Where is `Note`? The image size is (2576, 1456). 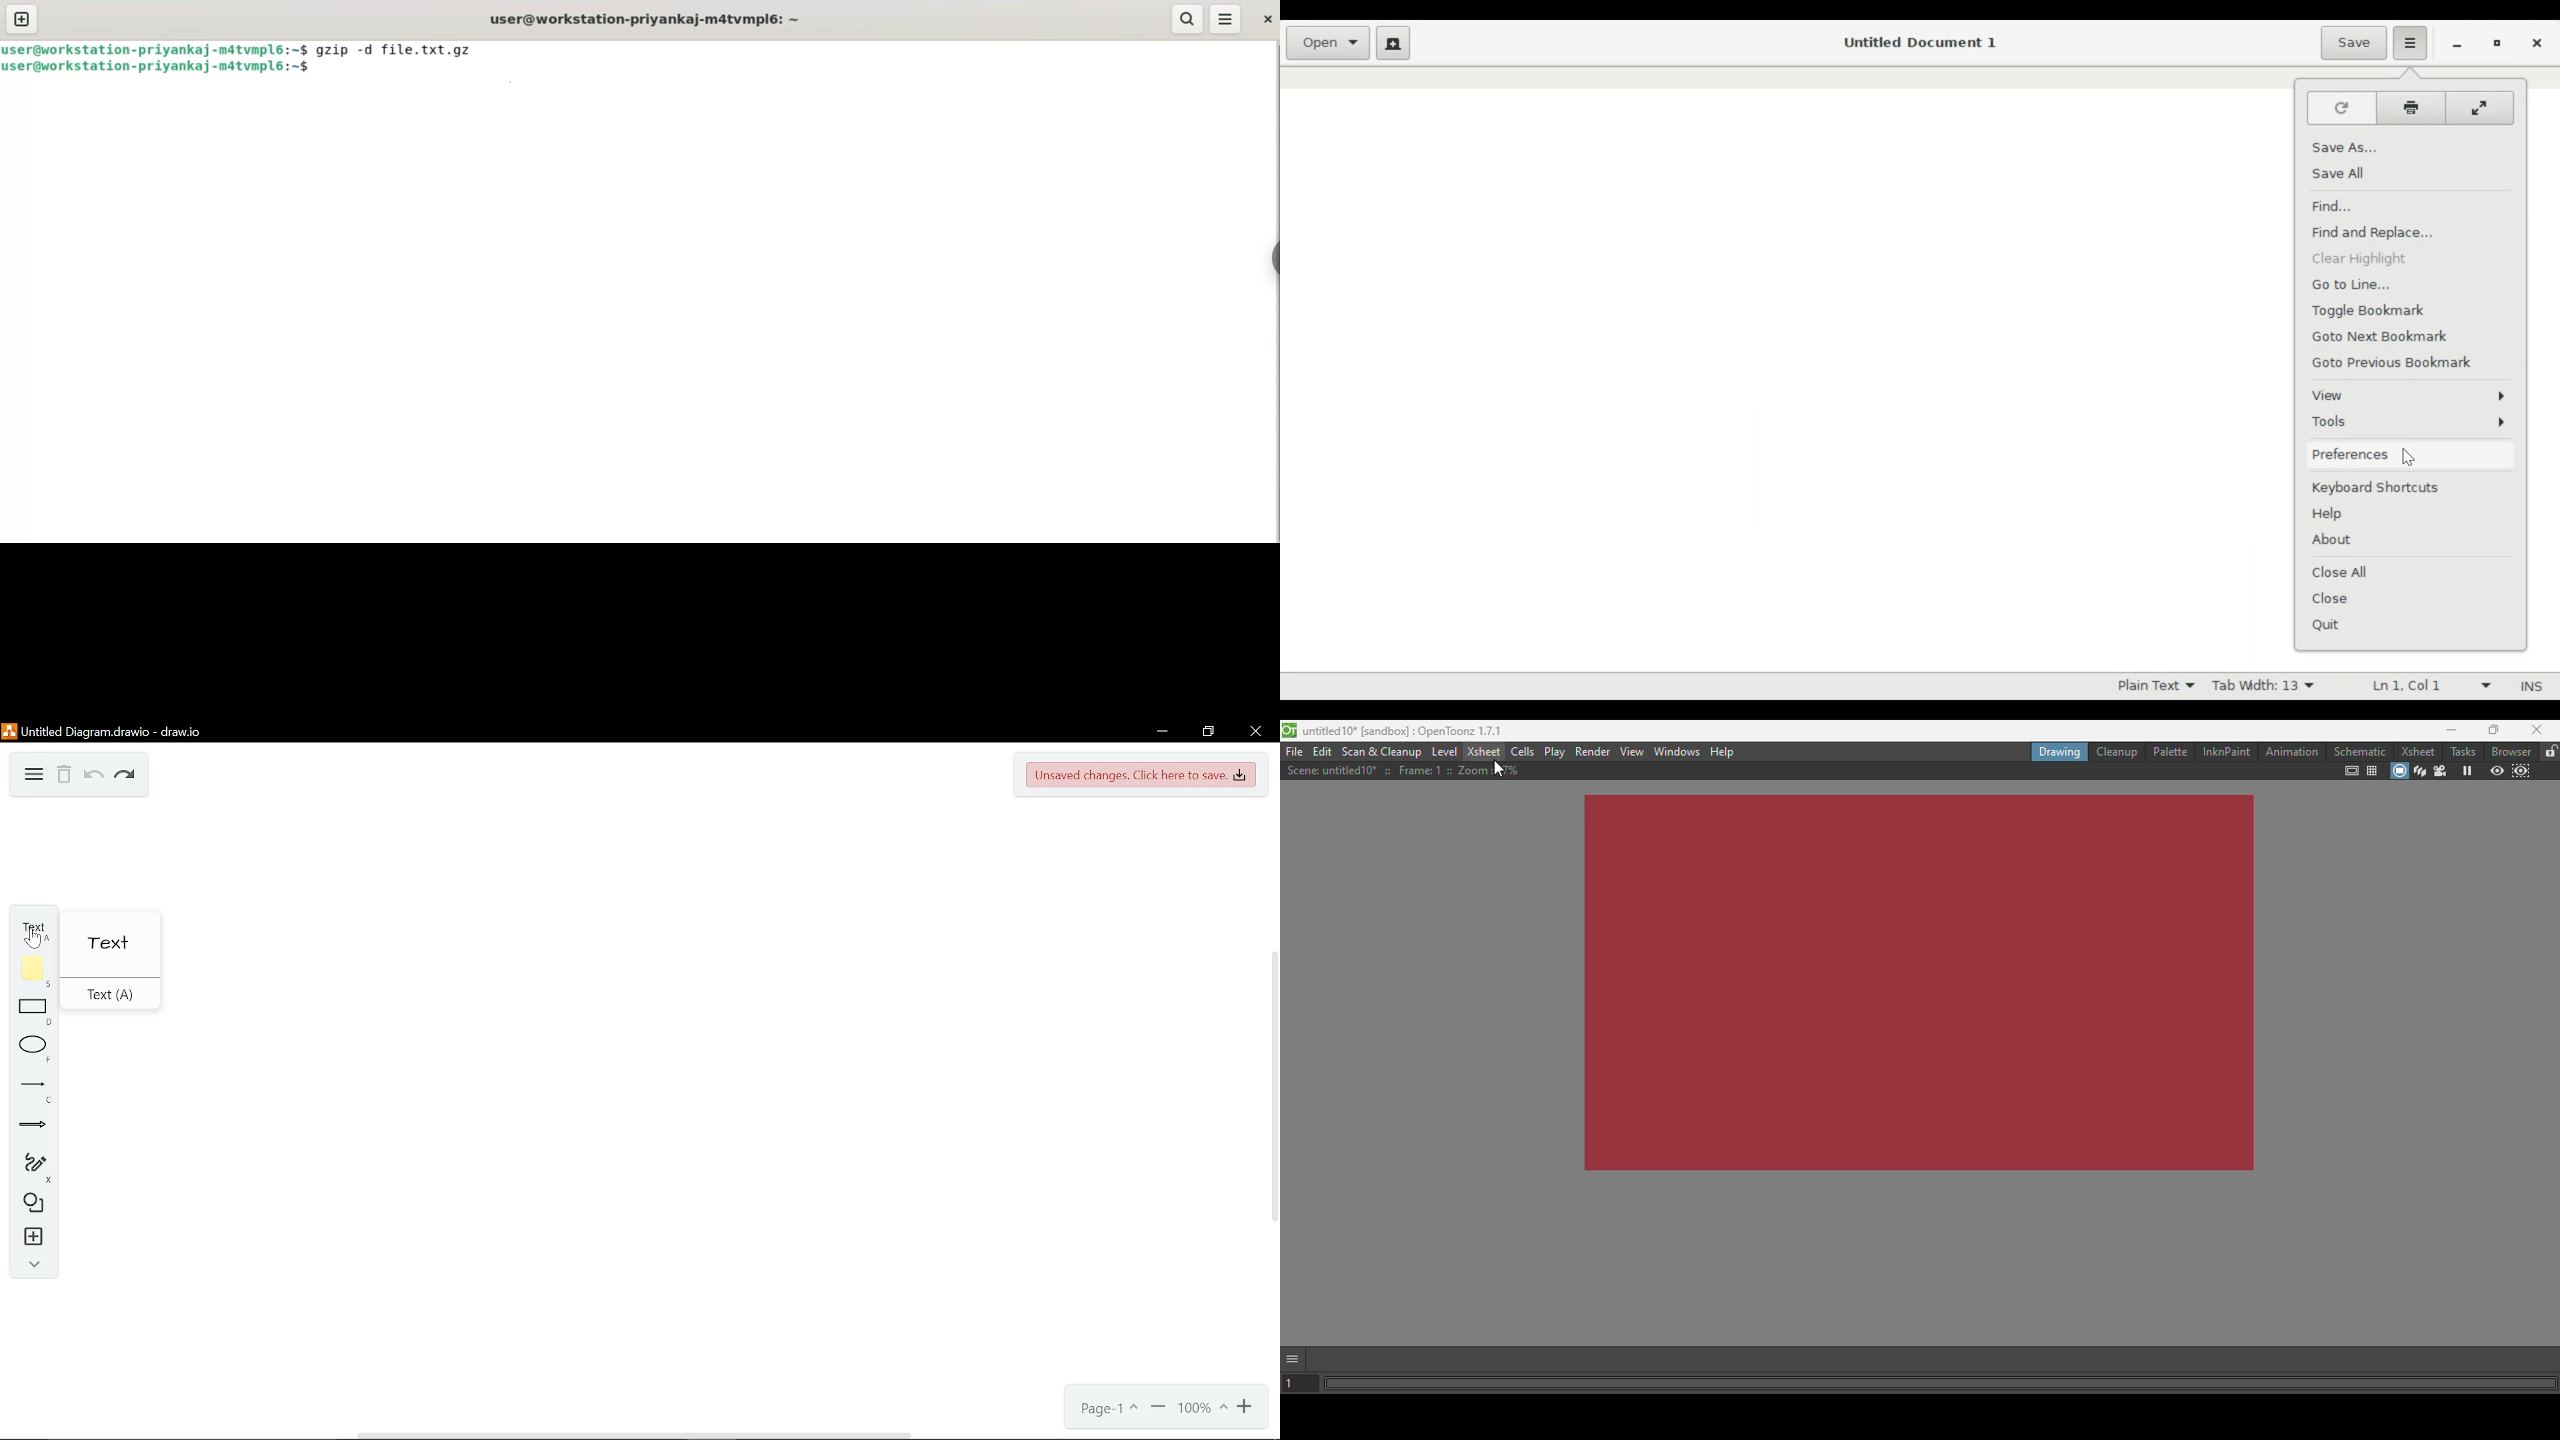
Note is located at coordinates (28, 971).